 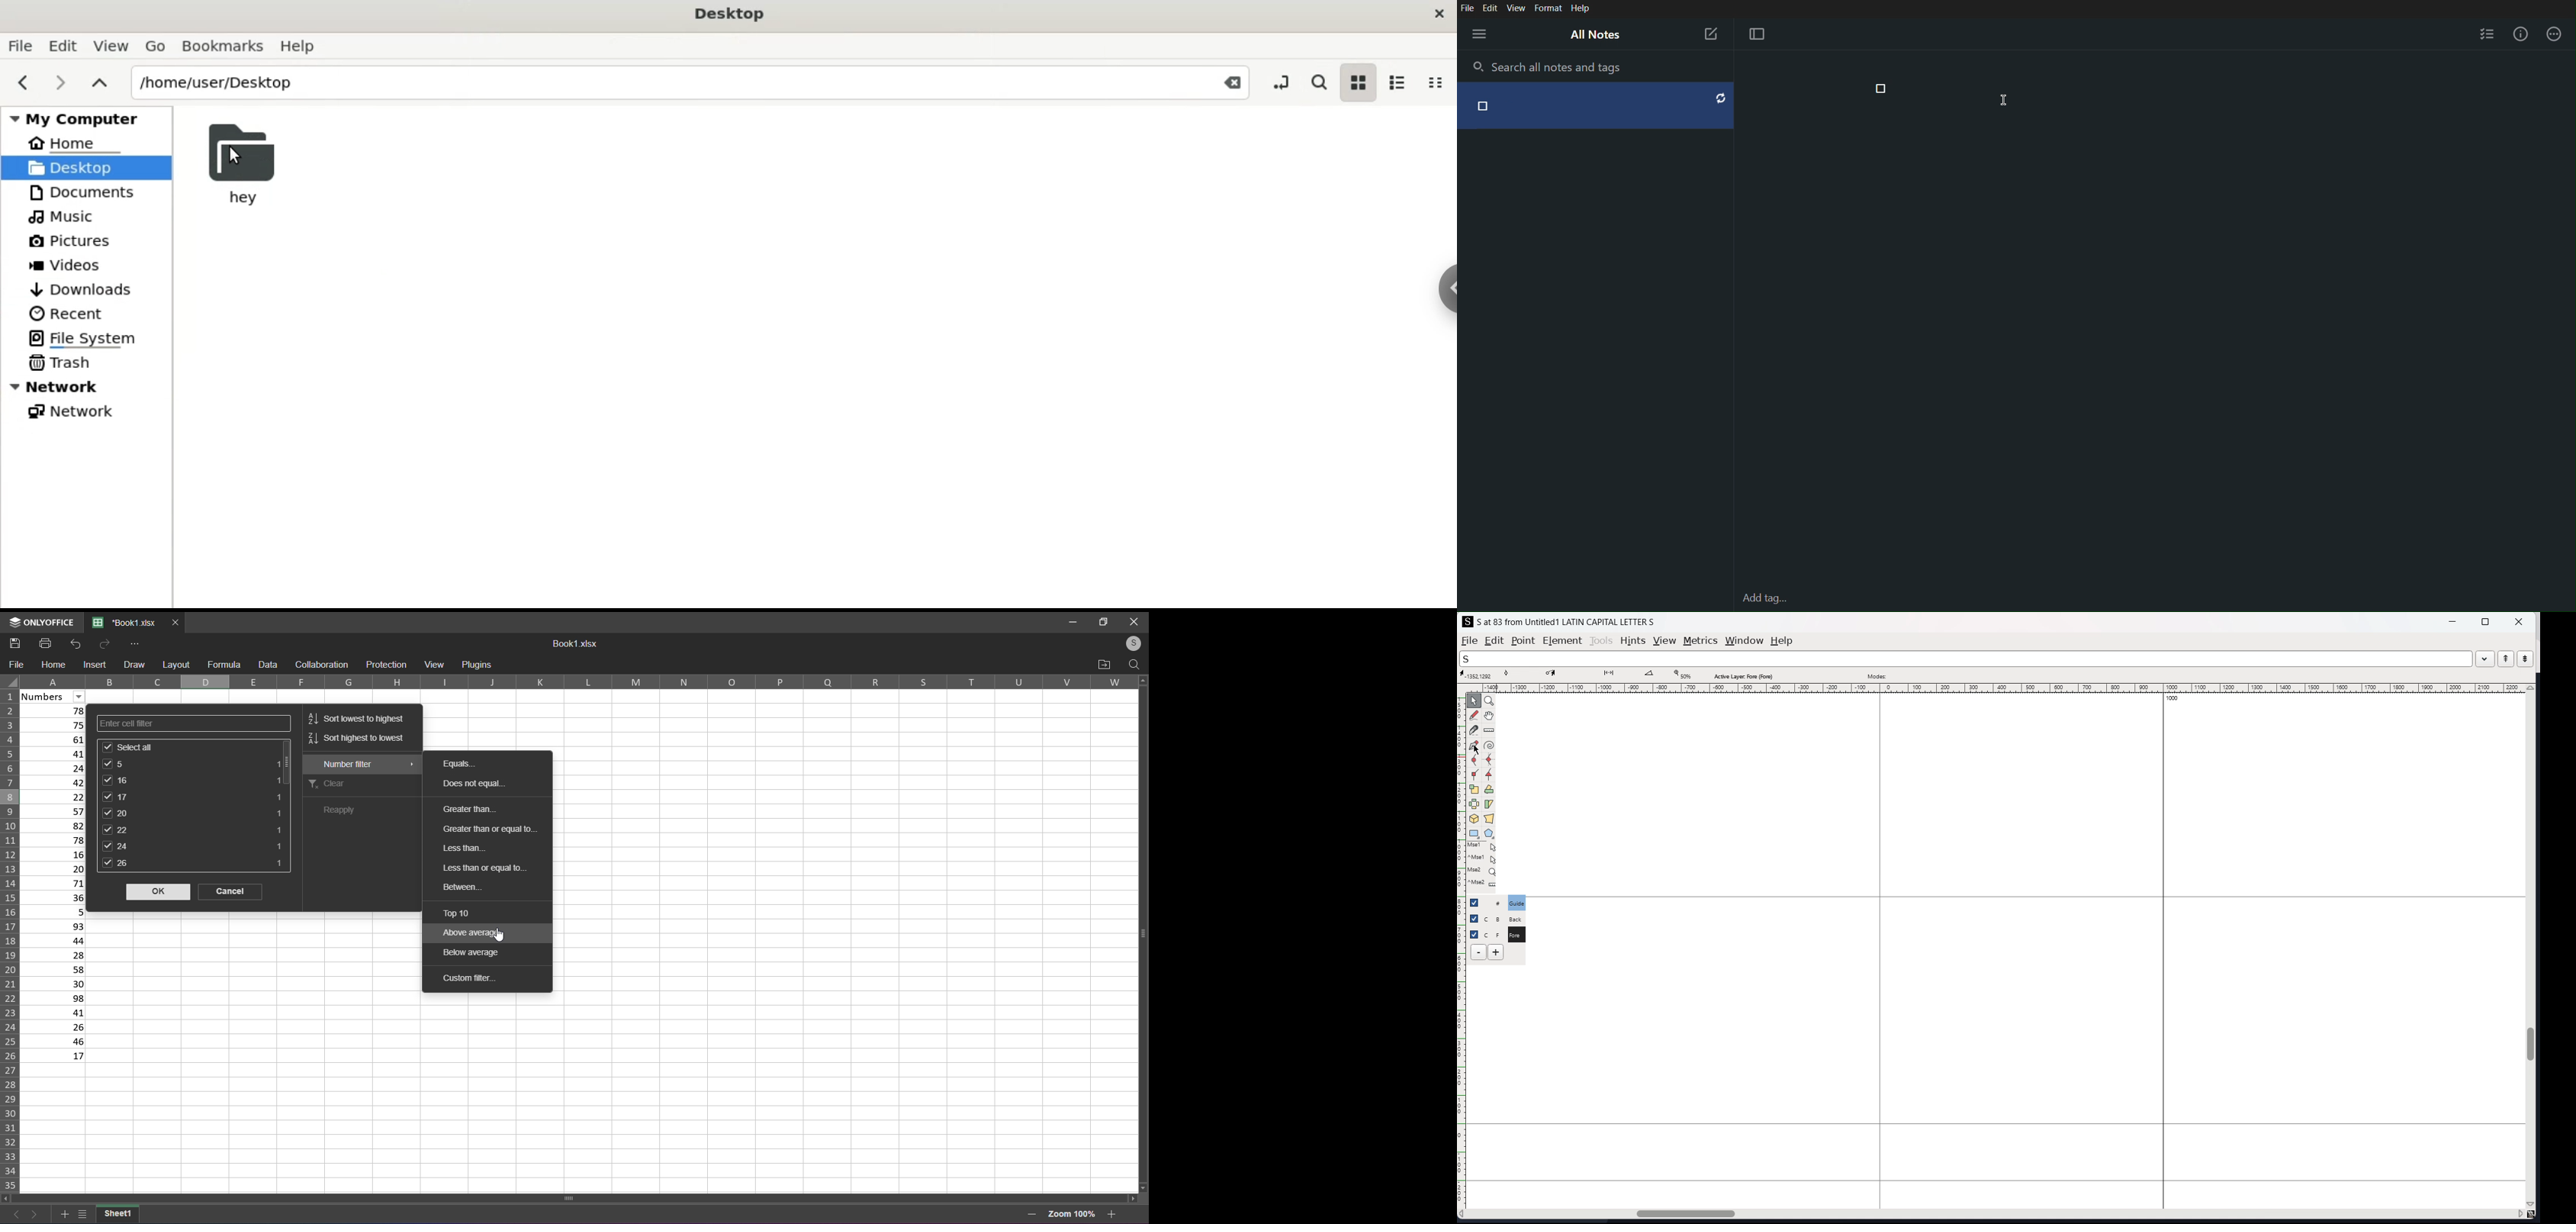 I want to click on Zoom out, so click(x=1032, y=1214).